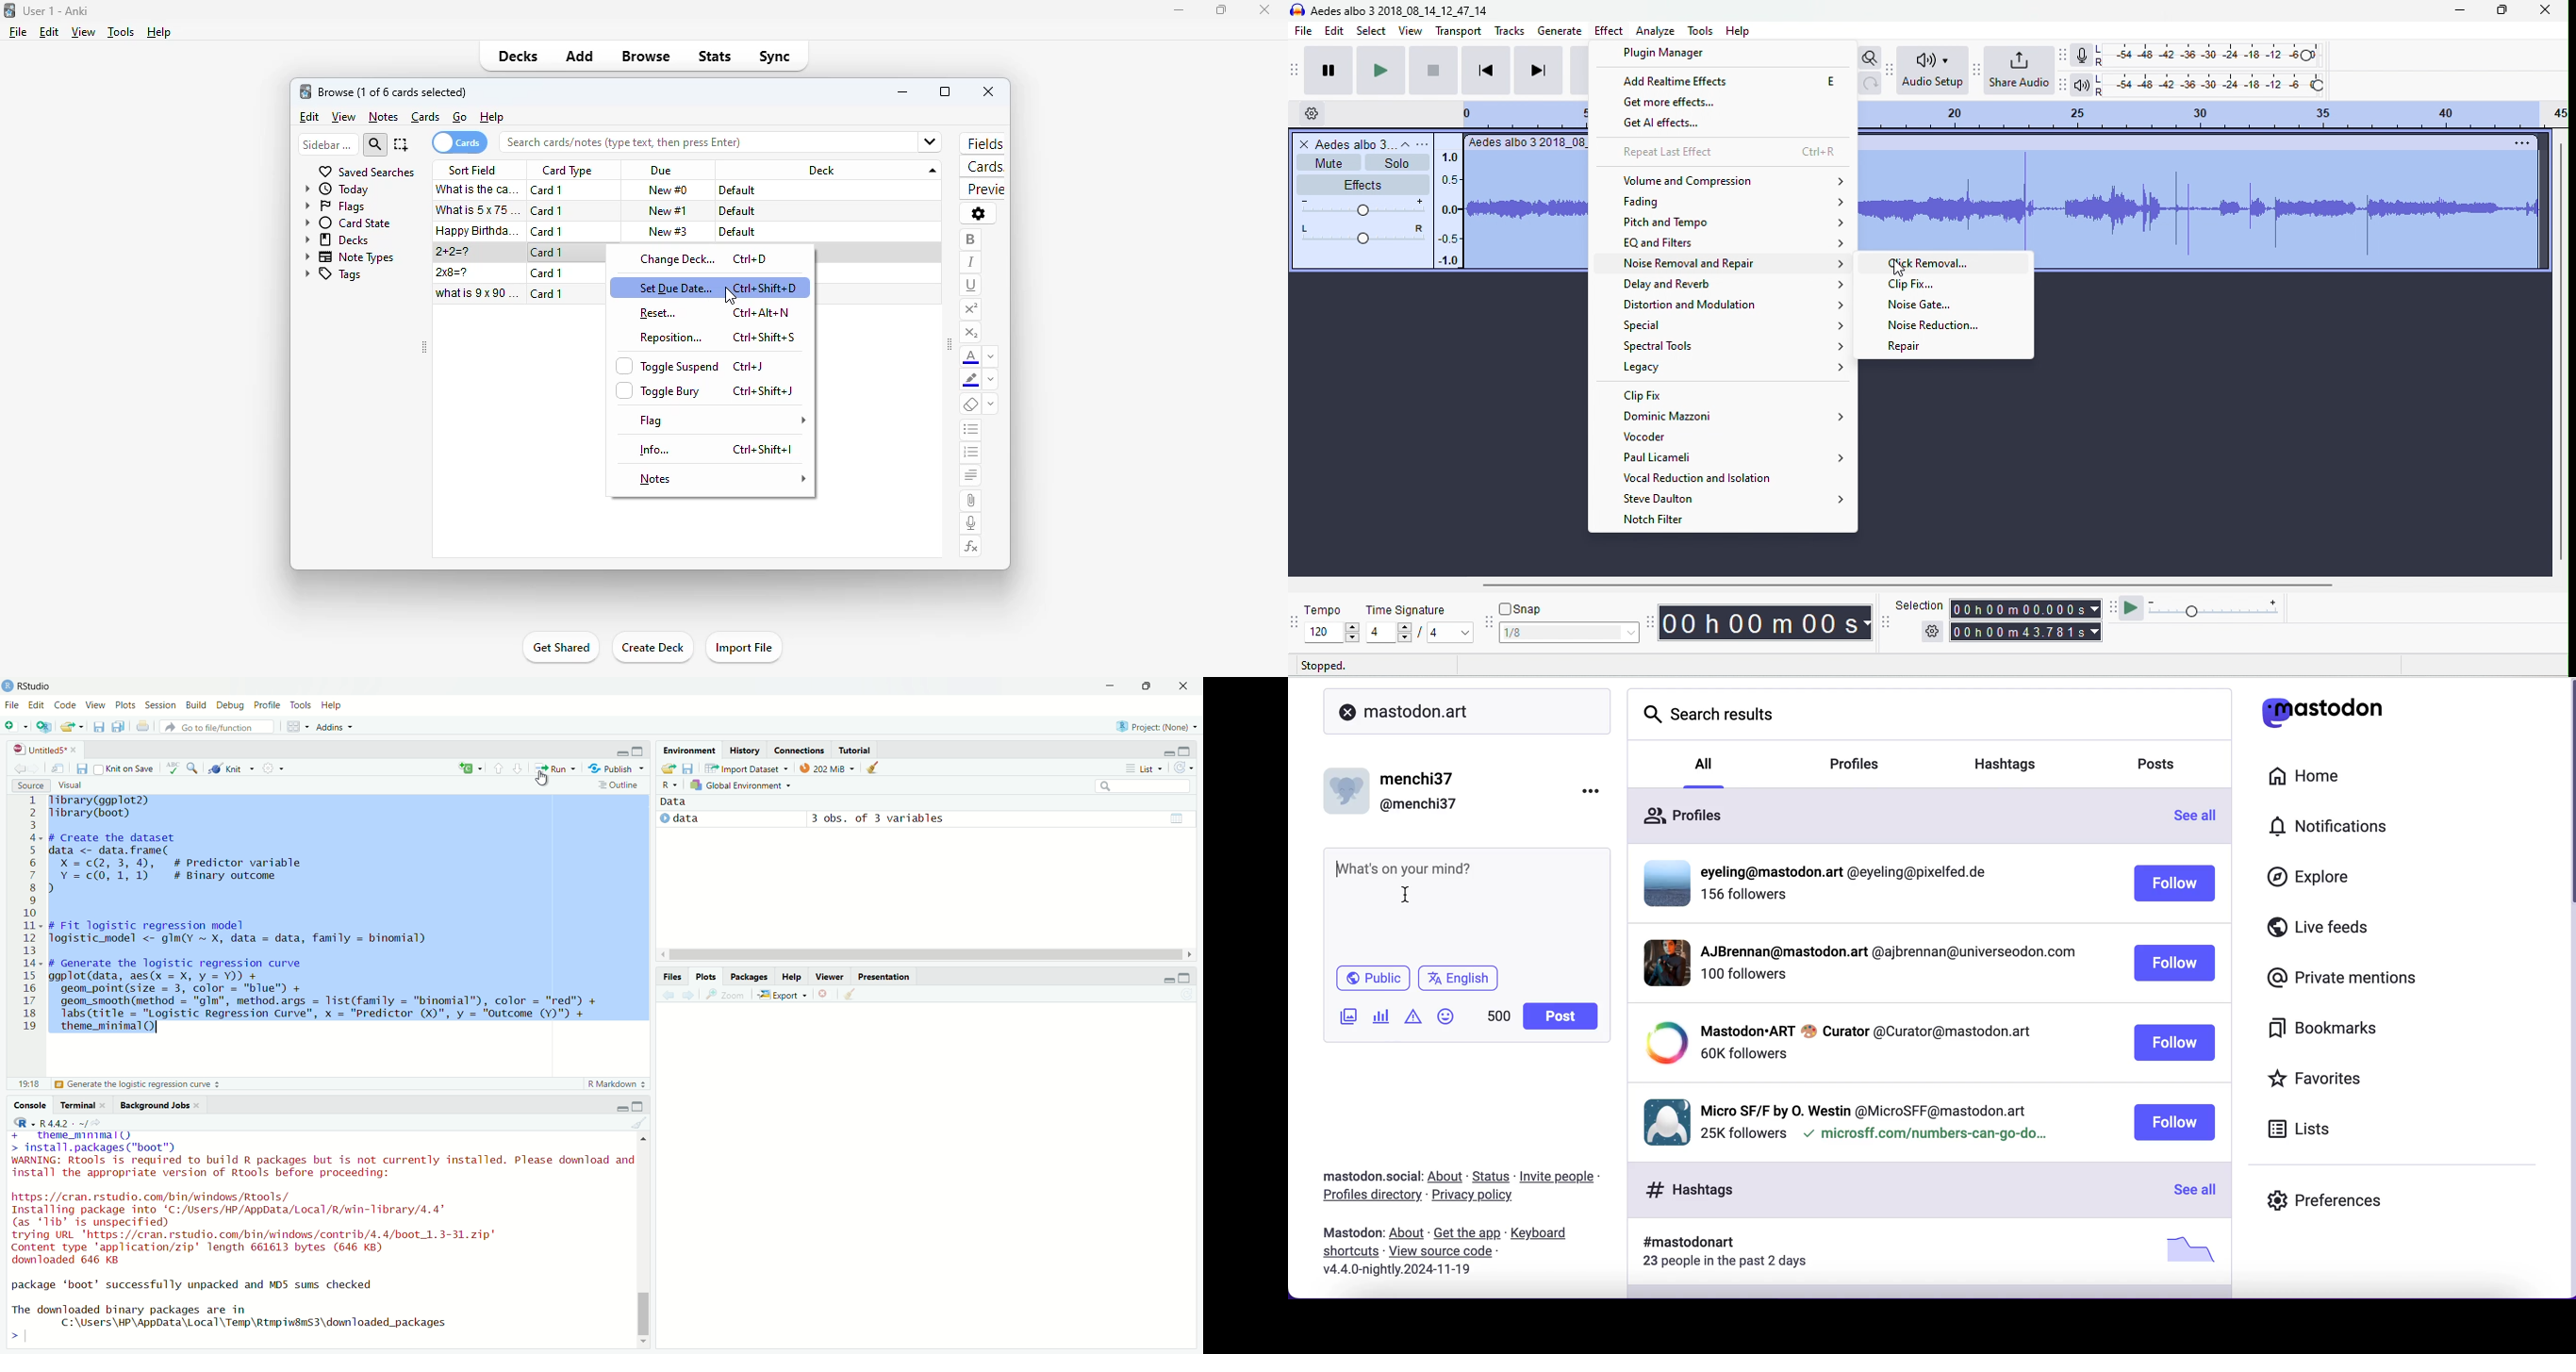 Image resolution: width=2576 pixels, height=1372 pixels. What do you see at coordinates (491, 118) in the screenshot?
I see `help` at bounding box center [491, 118].